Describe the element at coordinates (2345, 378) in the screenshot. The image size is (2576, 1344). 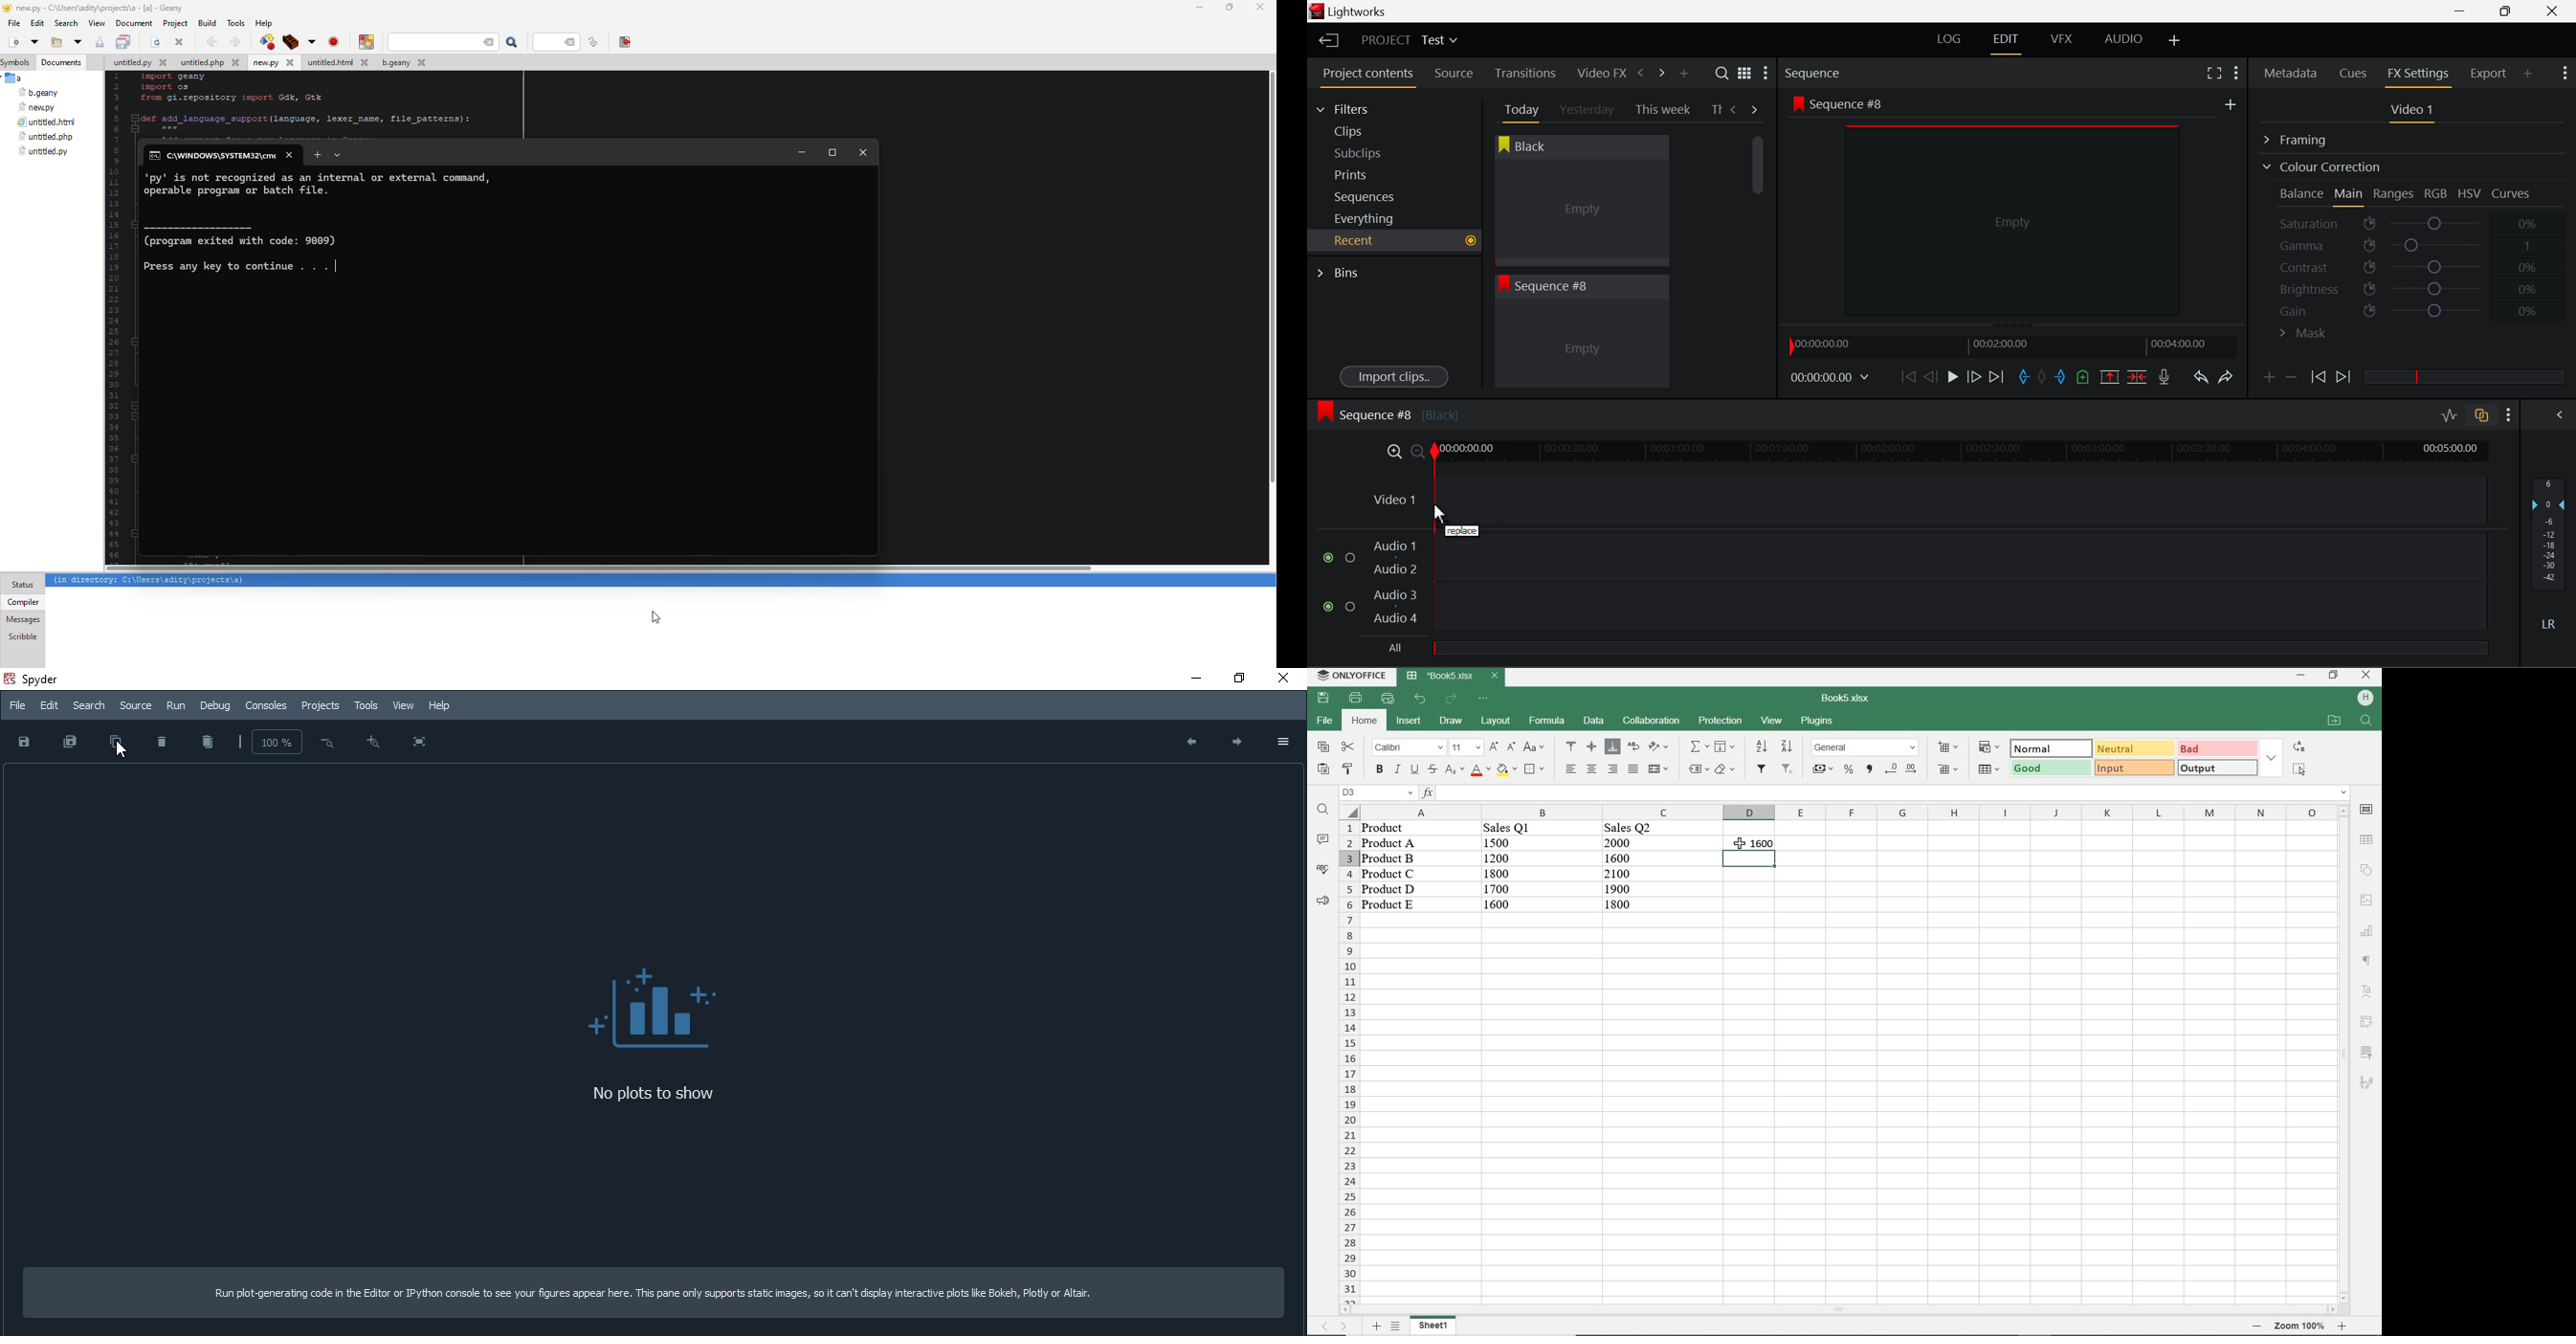
I see `Next keyframe` at that location.